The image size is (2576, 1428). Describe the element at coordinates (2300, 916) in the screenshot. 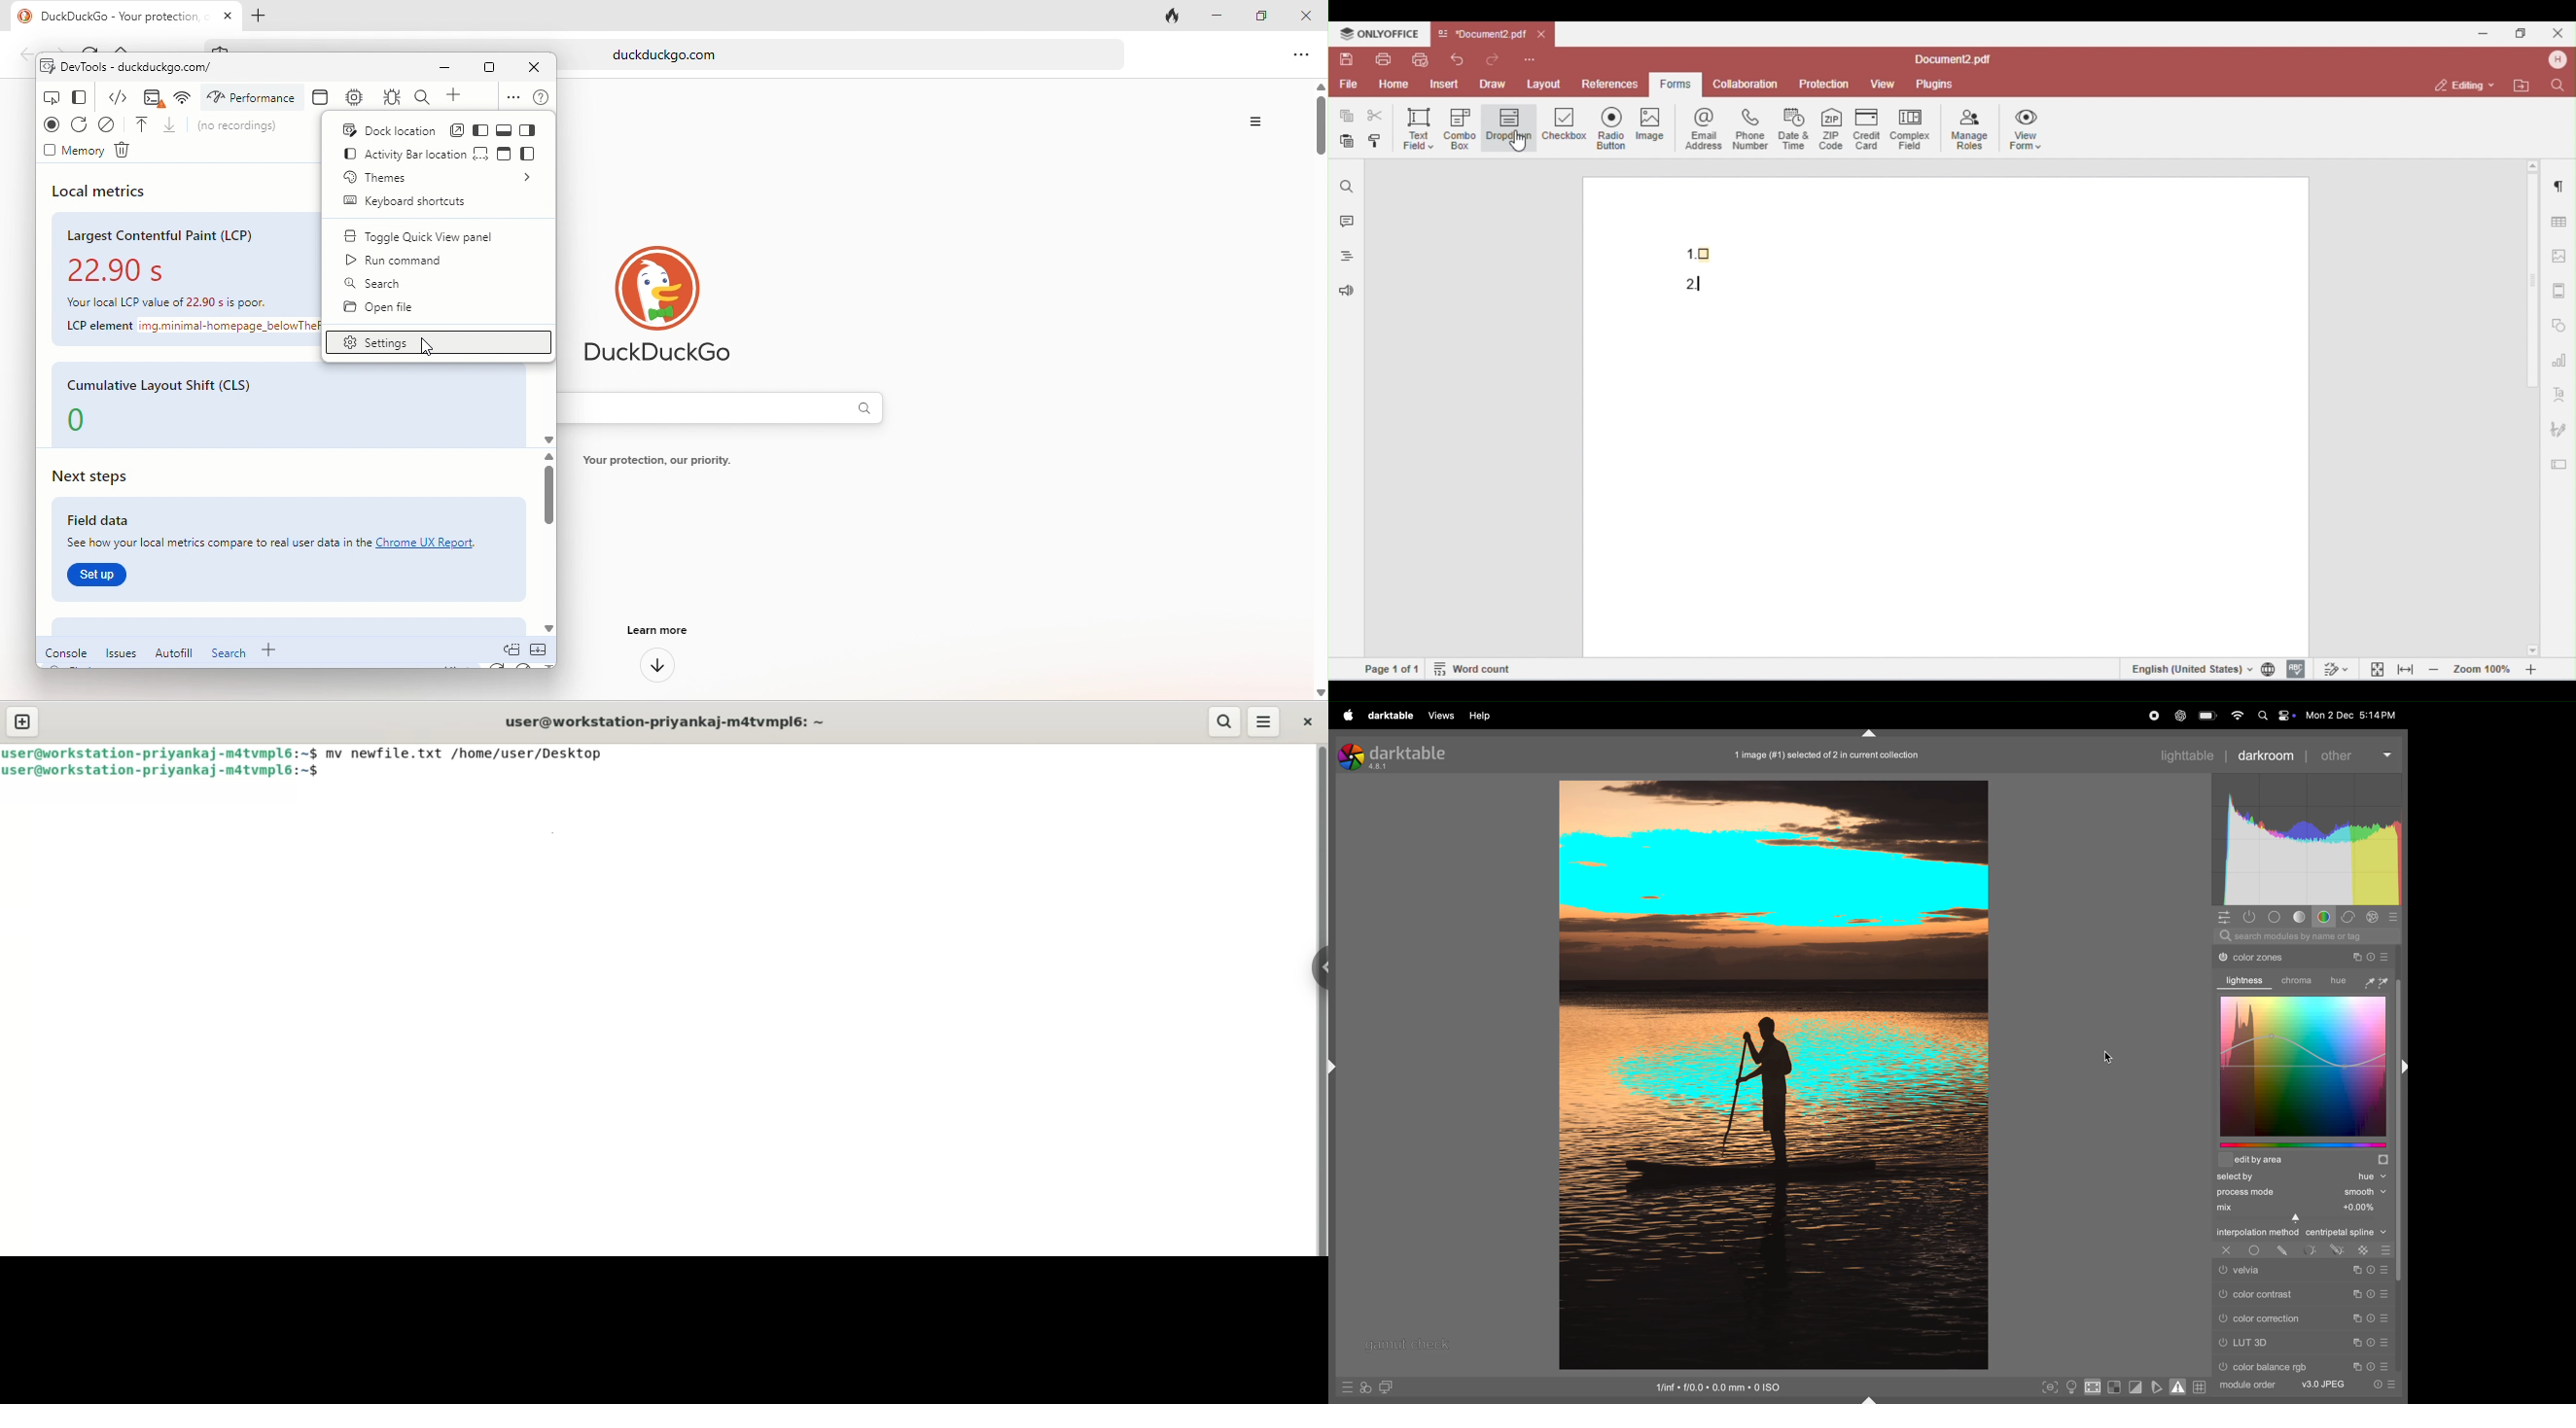

I see `` at that location.